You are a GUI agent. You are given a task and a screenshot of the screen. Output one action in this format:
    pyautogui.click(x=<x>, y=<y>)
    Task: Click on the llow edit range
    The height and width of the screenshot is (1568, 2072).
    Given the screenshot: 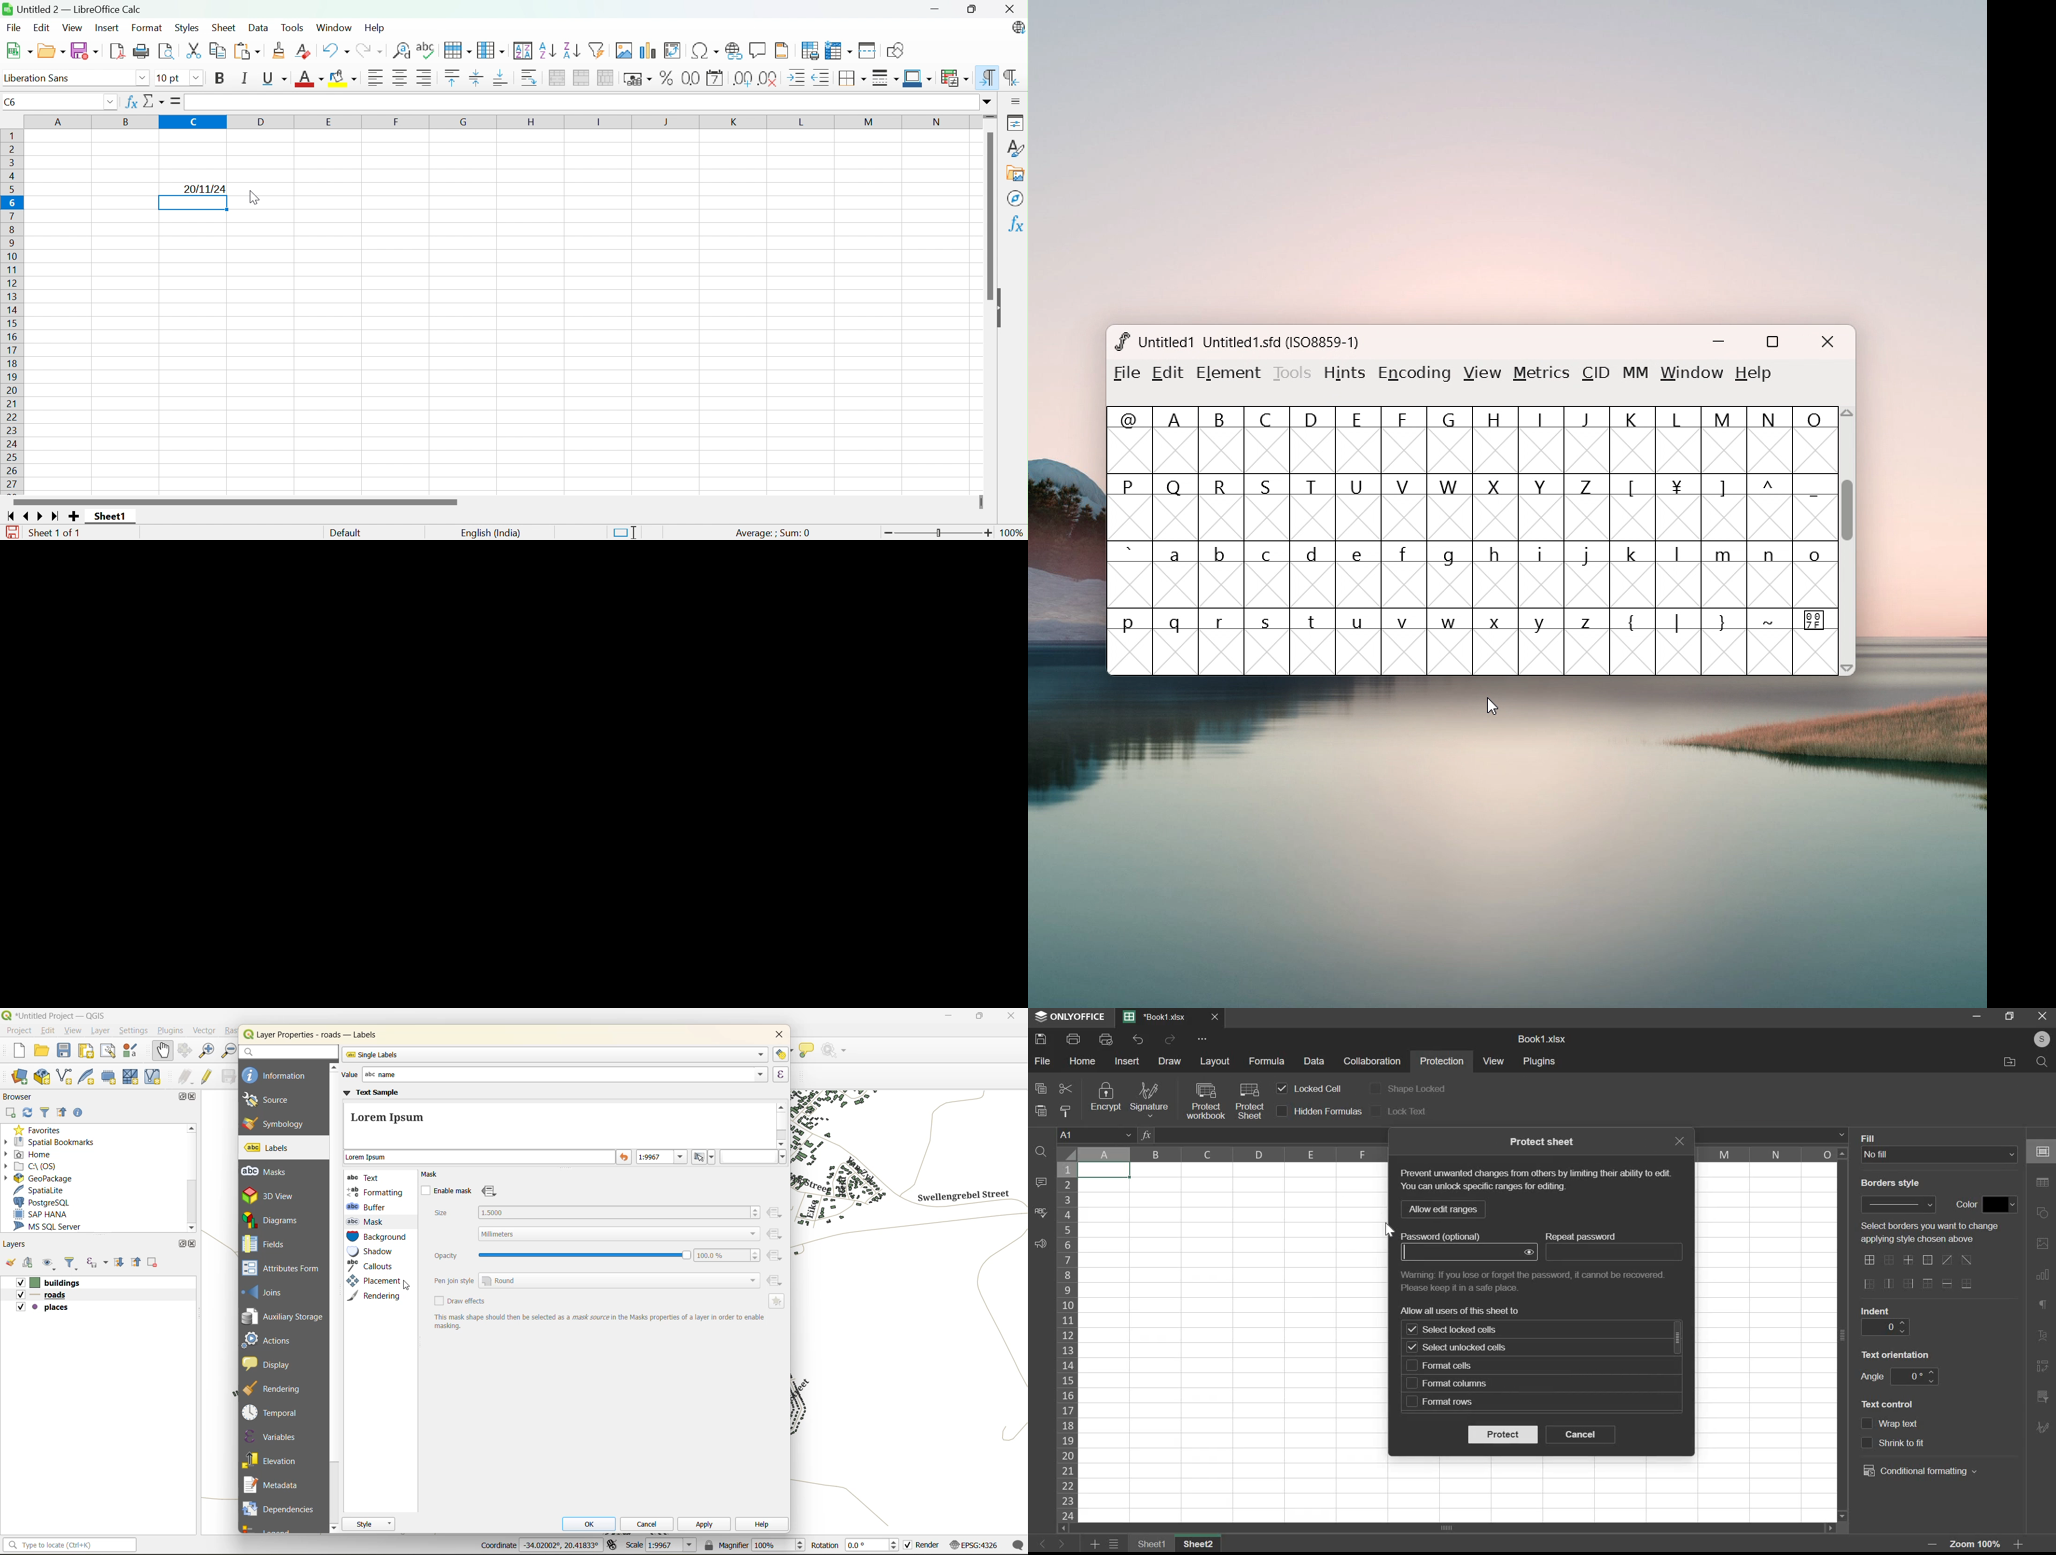 What is the action you would take?
    pyautogui.click(x=1442, y=1209)
    